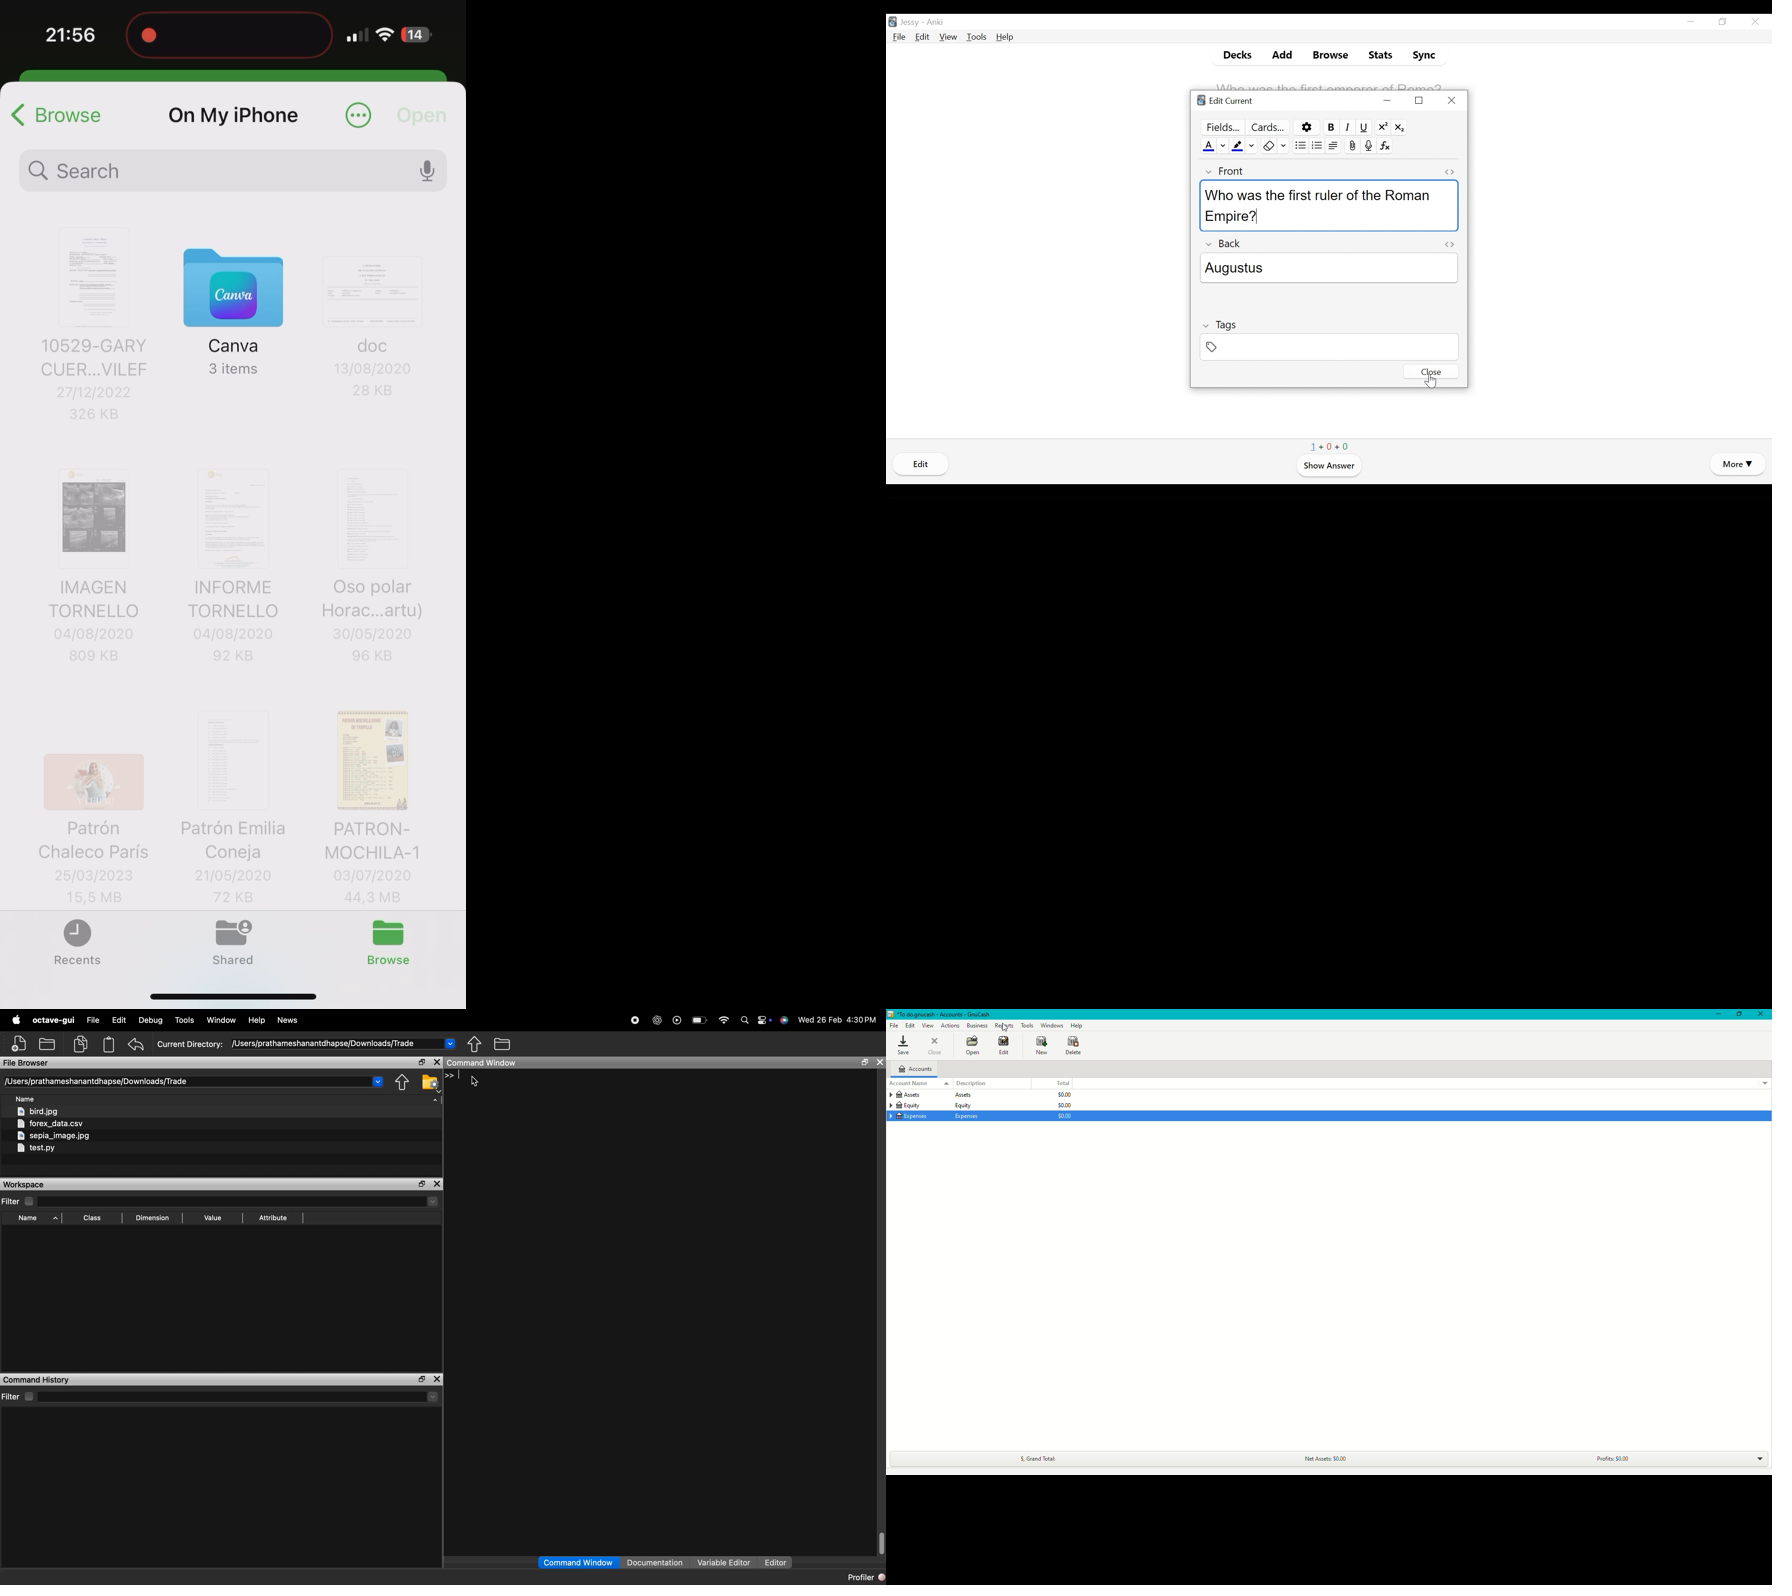  I want to click on stop recording, so click(635, 1020).